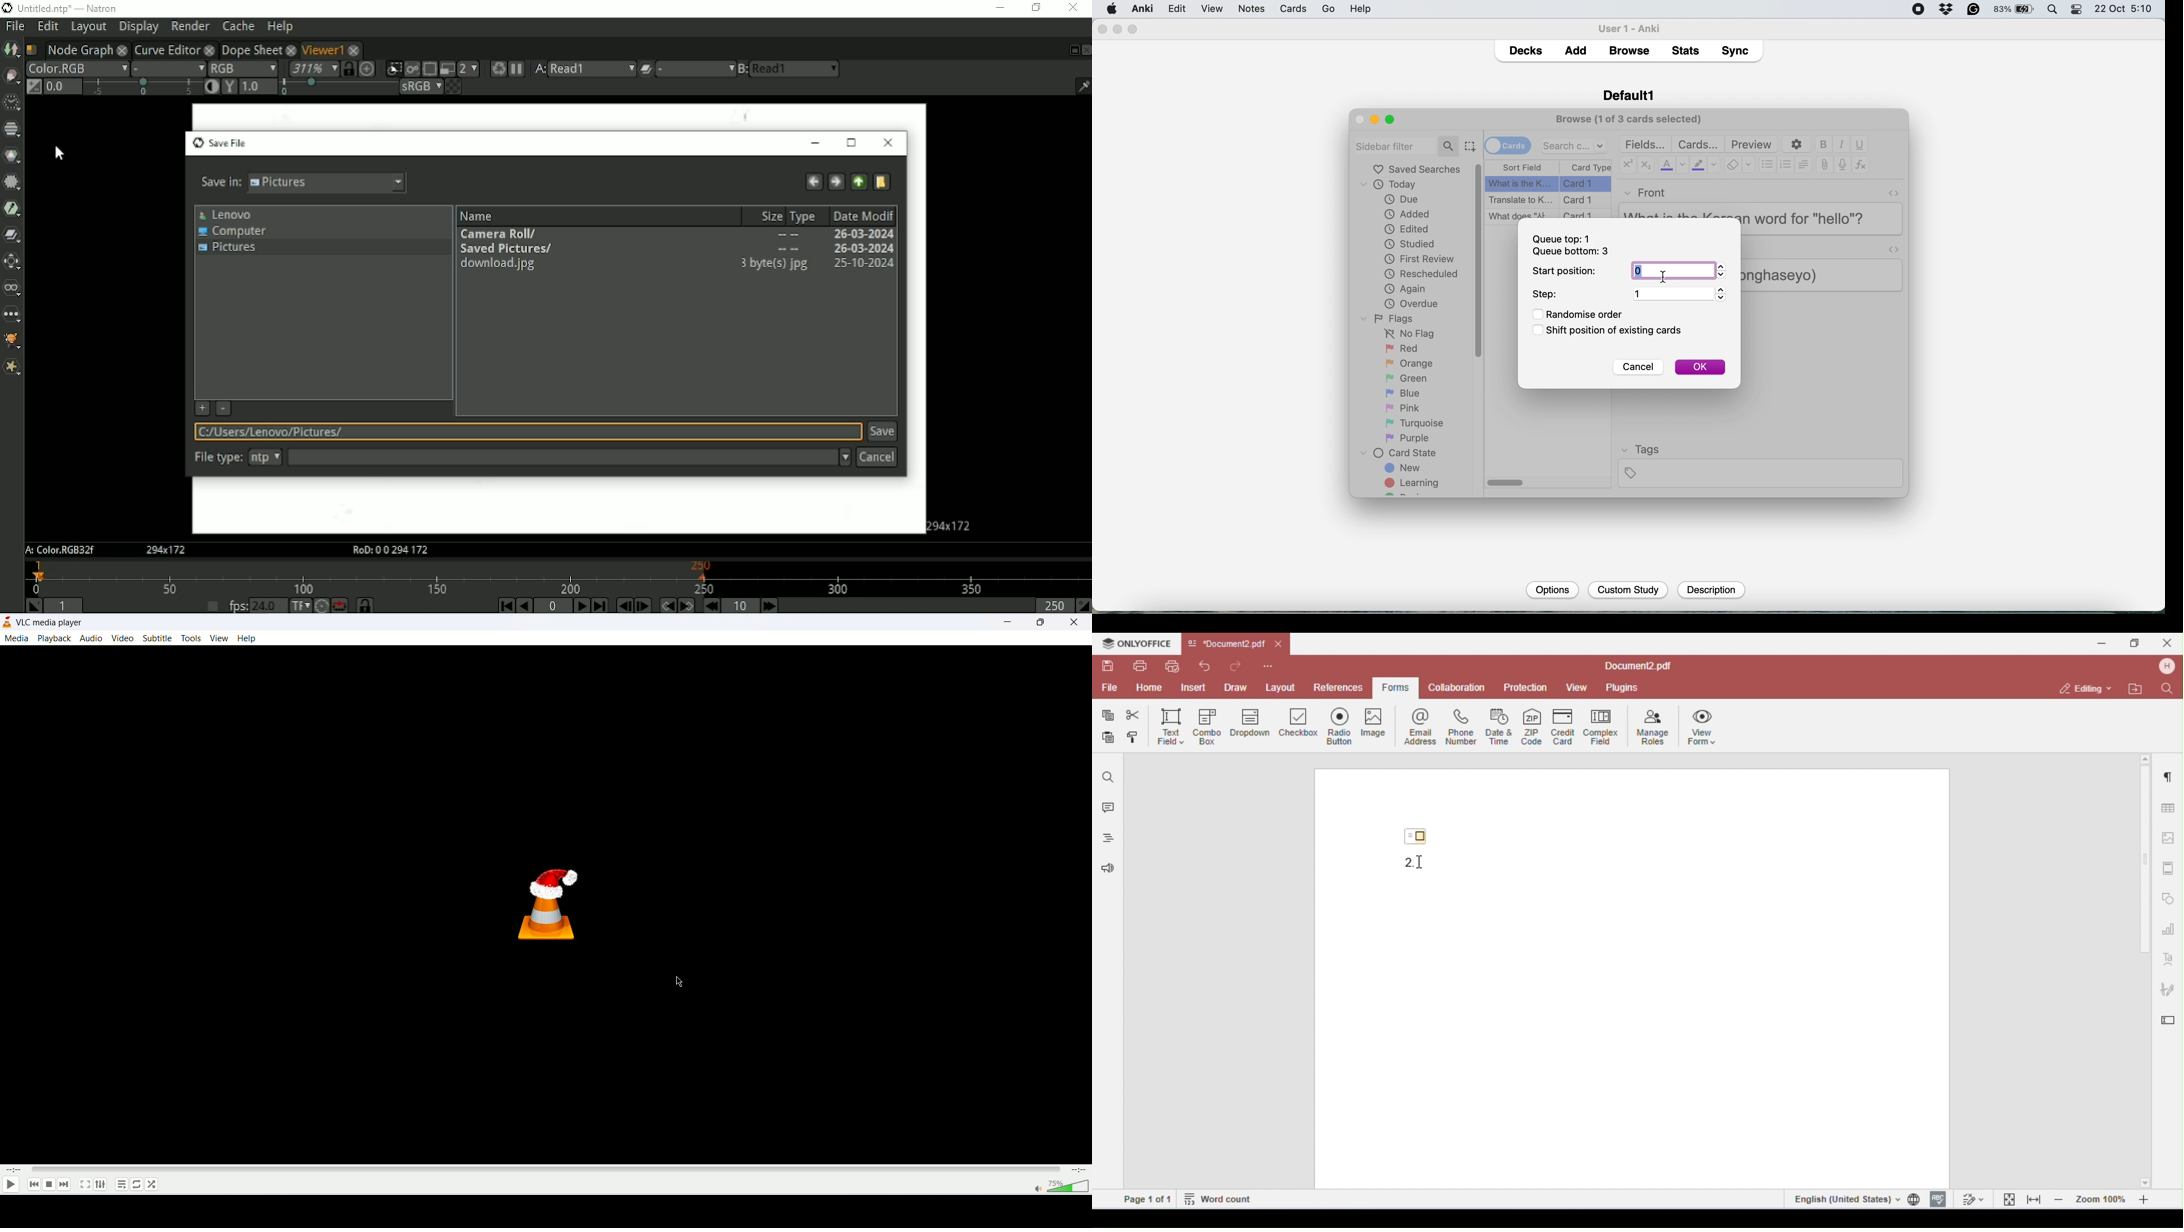  Describe the element at coordinates (1479, 260) in the screenshot. I see `side bar vertical scroll bar` at that location.